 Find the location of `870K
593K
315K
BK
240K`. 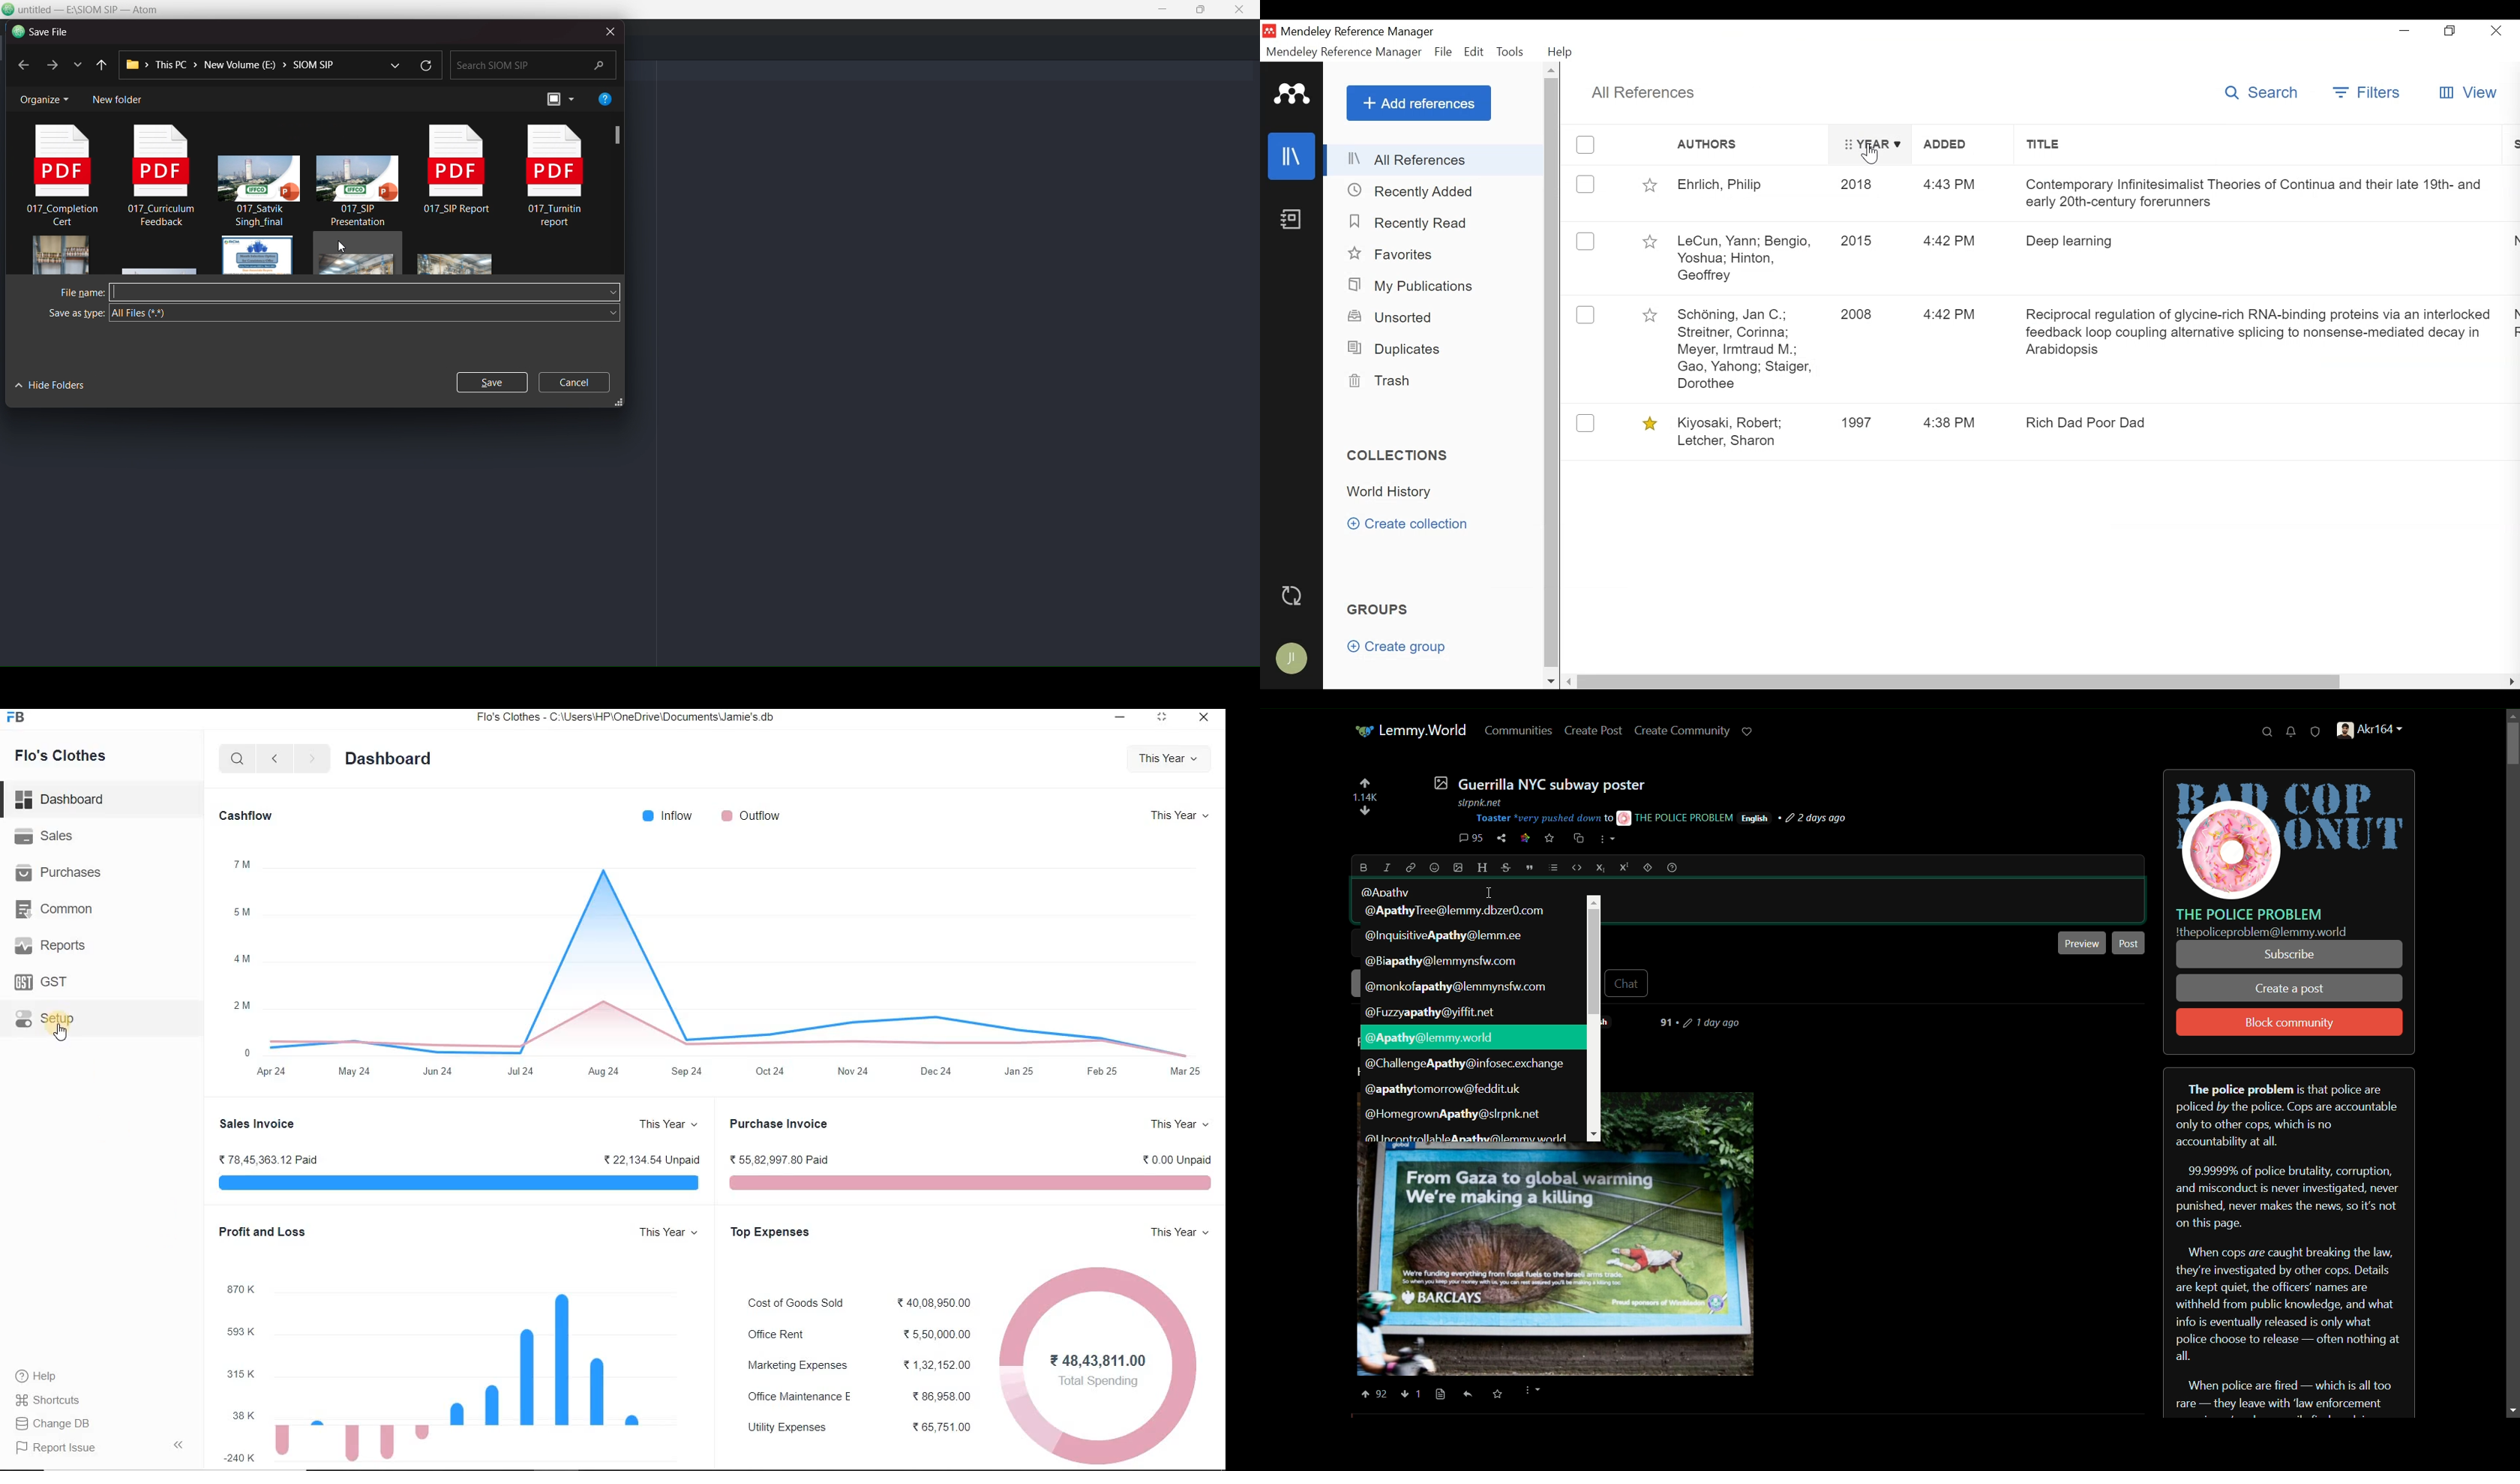

870K
593K
315K
BK
240K is located at coordinates (242, 1372).